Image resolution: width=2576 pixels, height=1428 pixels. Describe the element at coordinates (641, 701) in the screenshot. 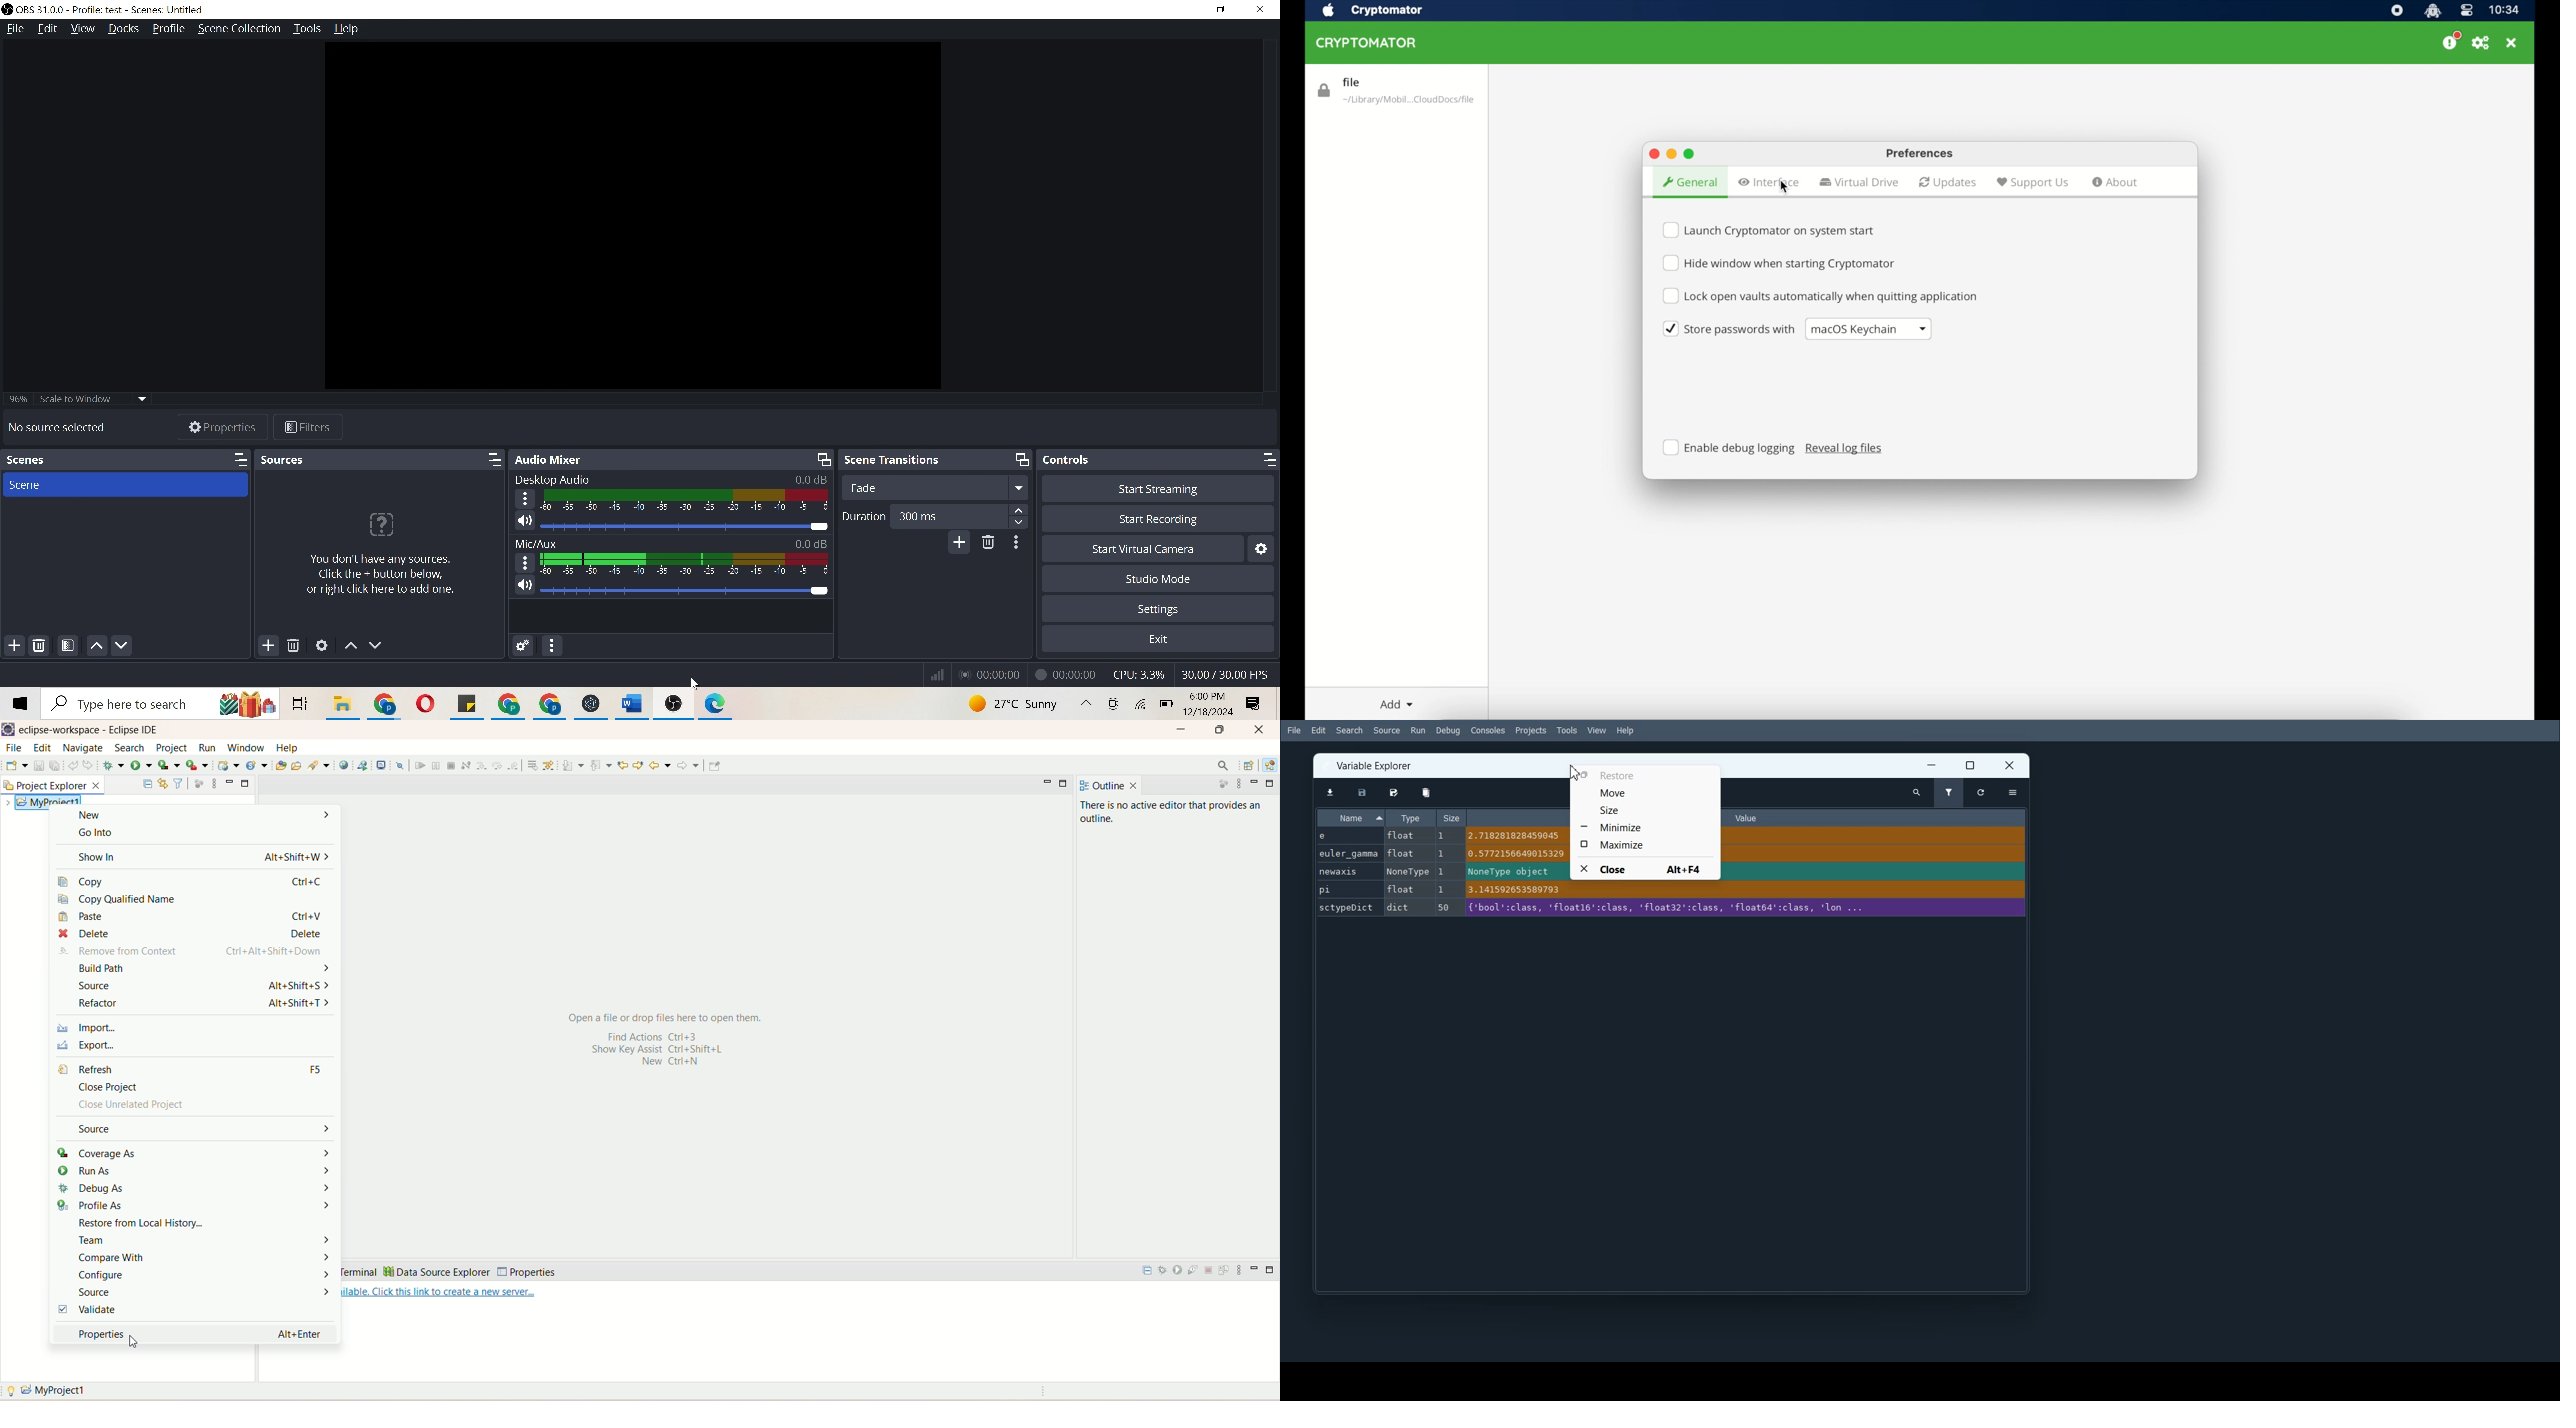

I see `word` at that location.